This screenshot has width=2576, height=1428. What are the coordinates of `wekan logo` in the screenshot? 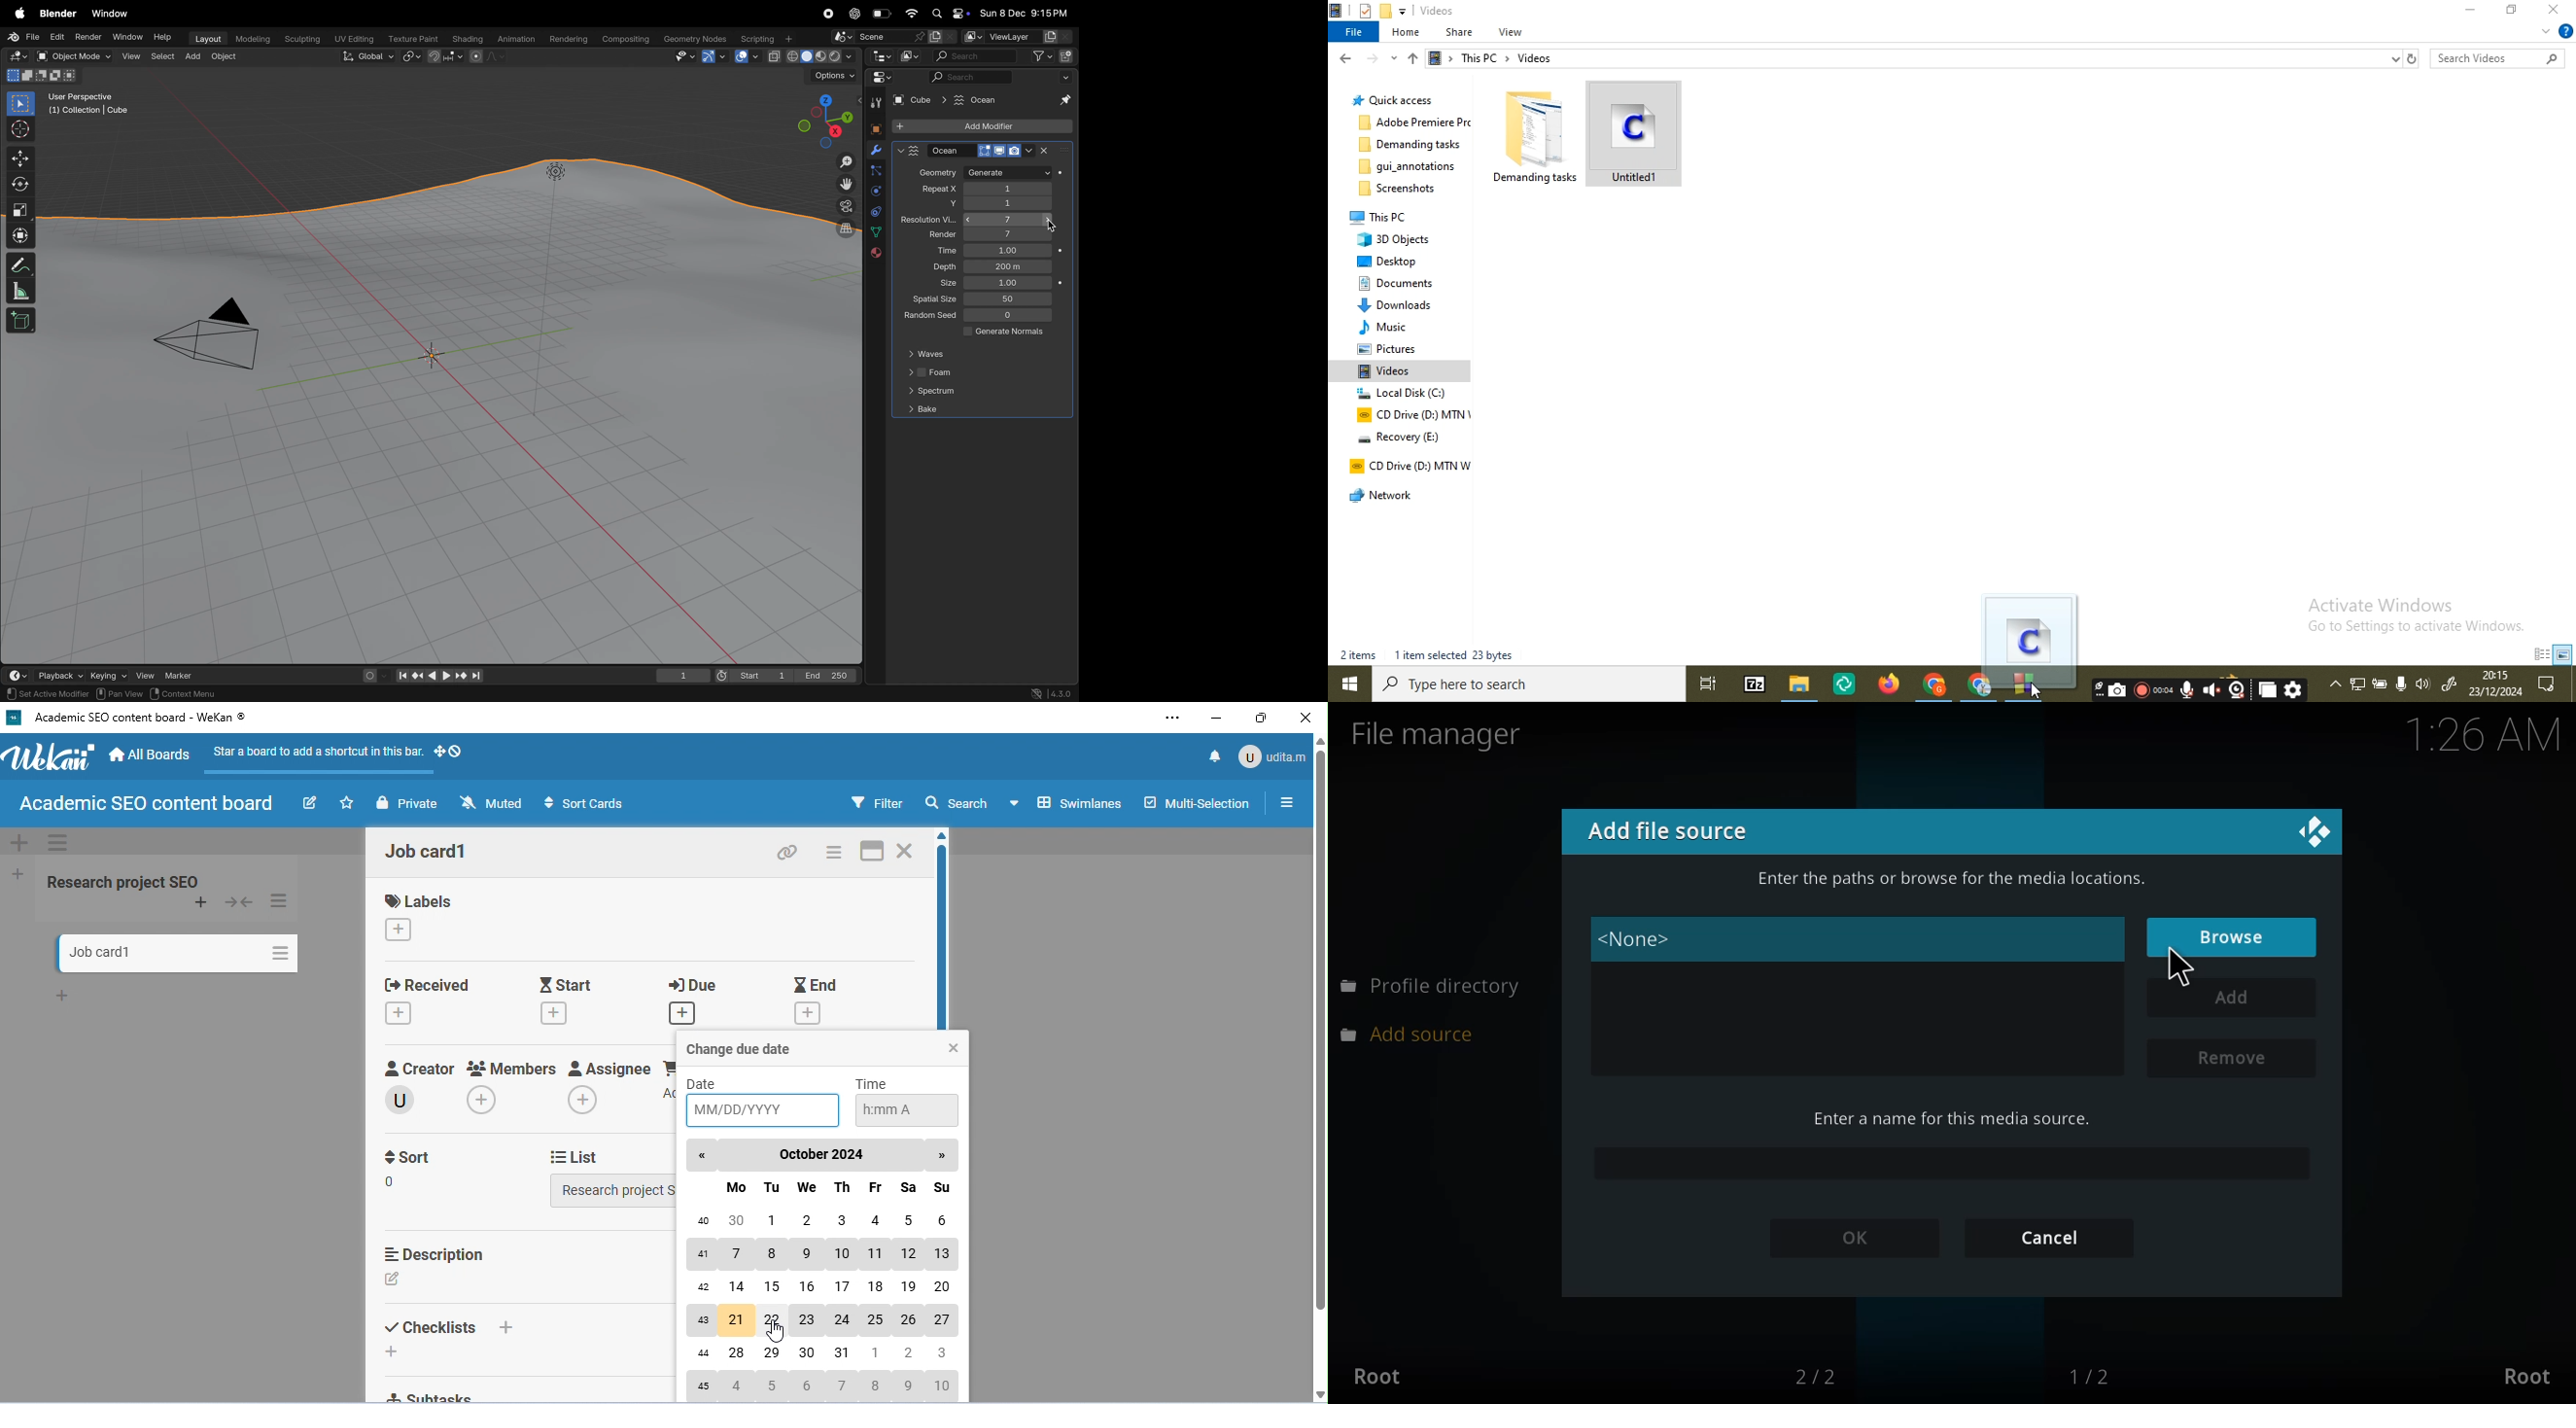 It's located at (14, 718).